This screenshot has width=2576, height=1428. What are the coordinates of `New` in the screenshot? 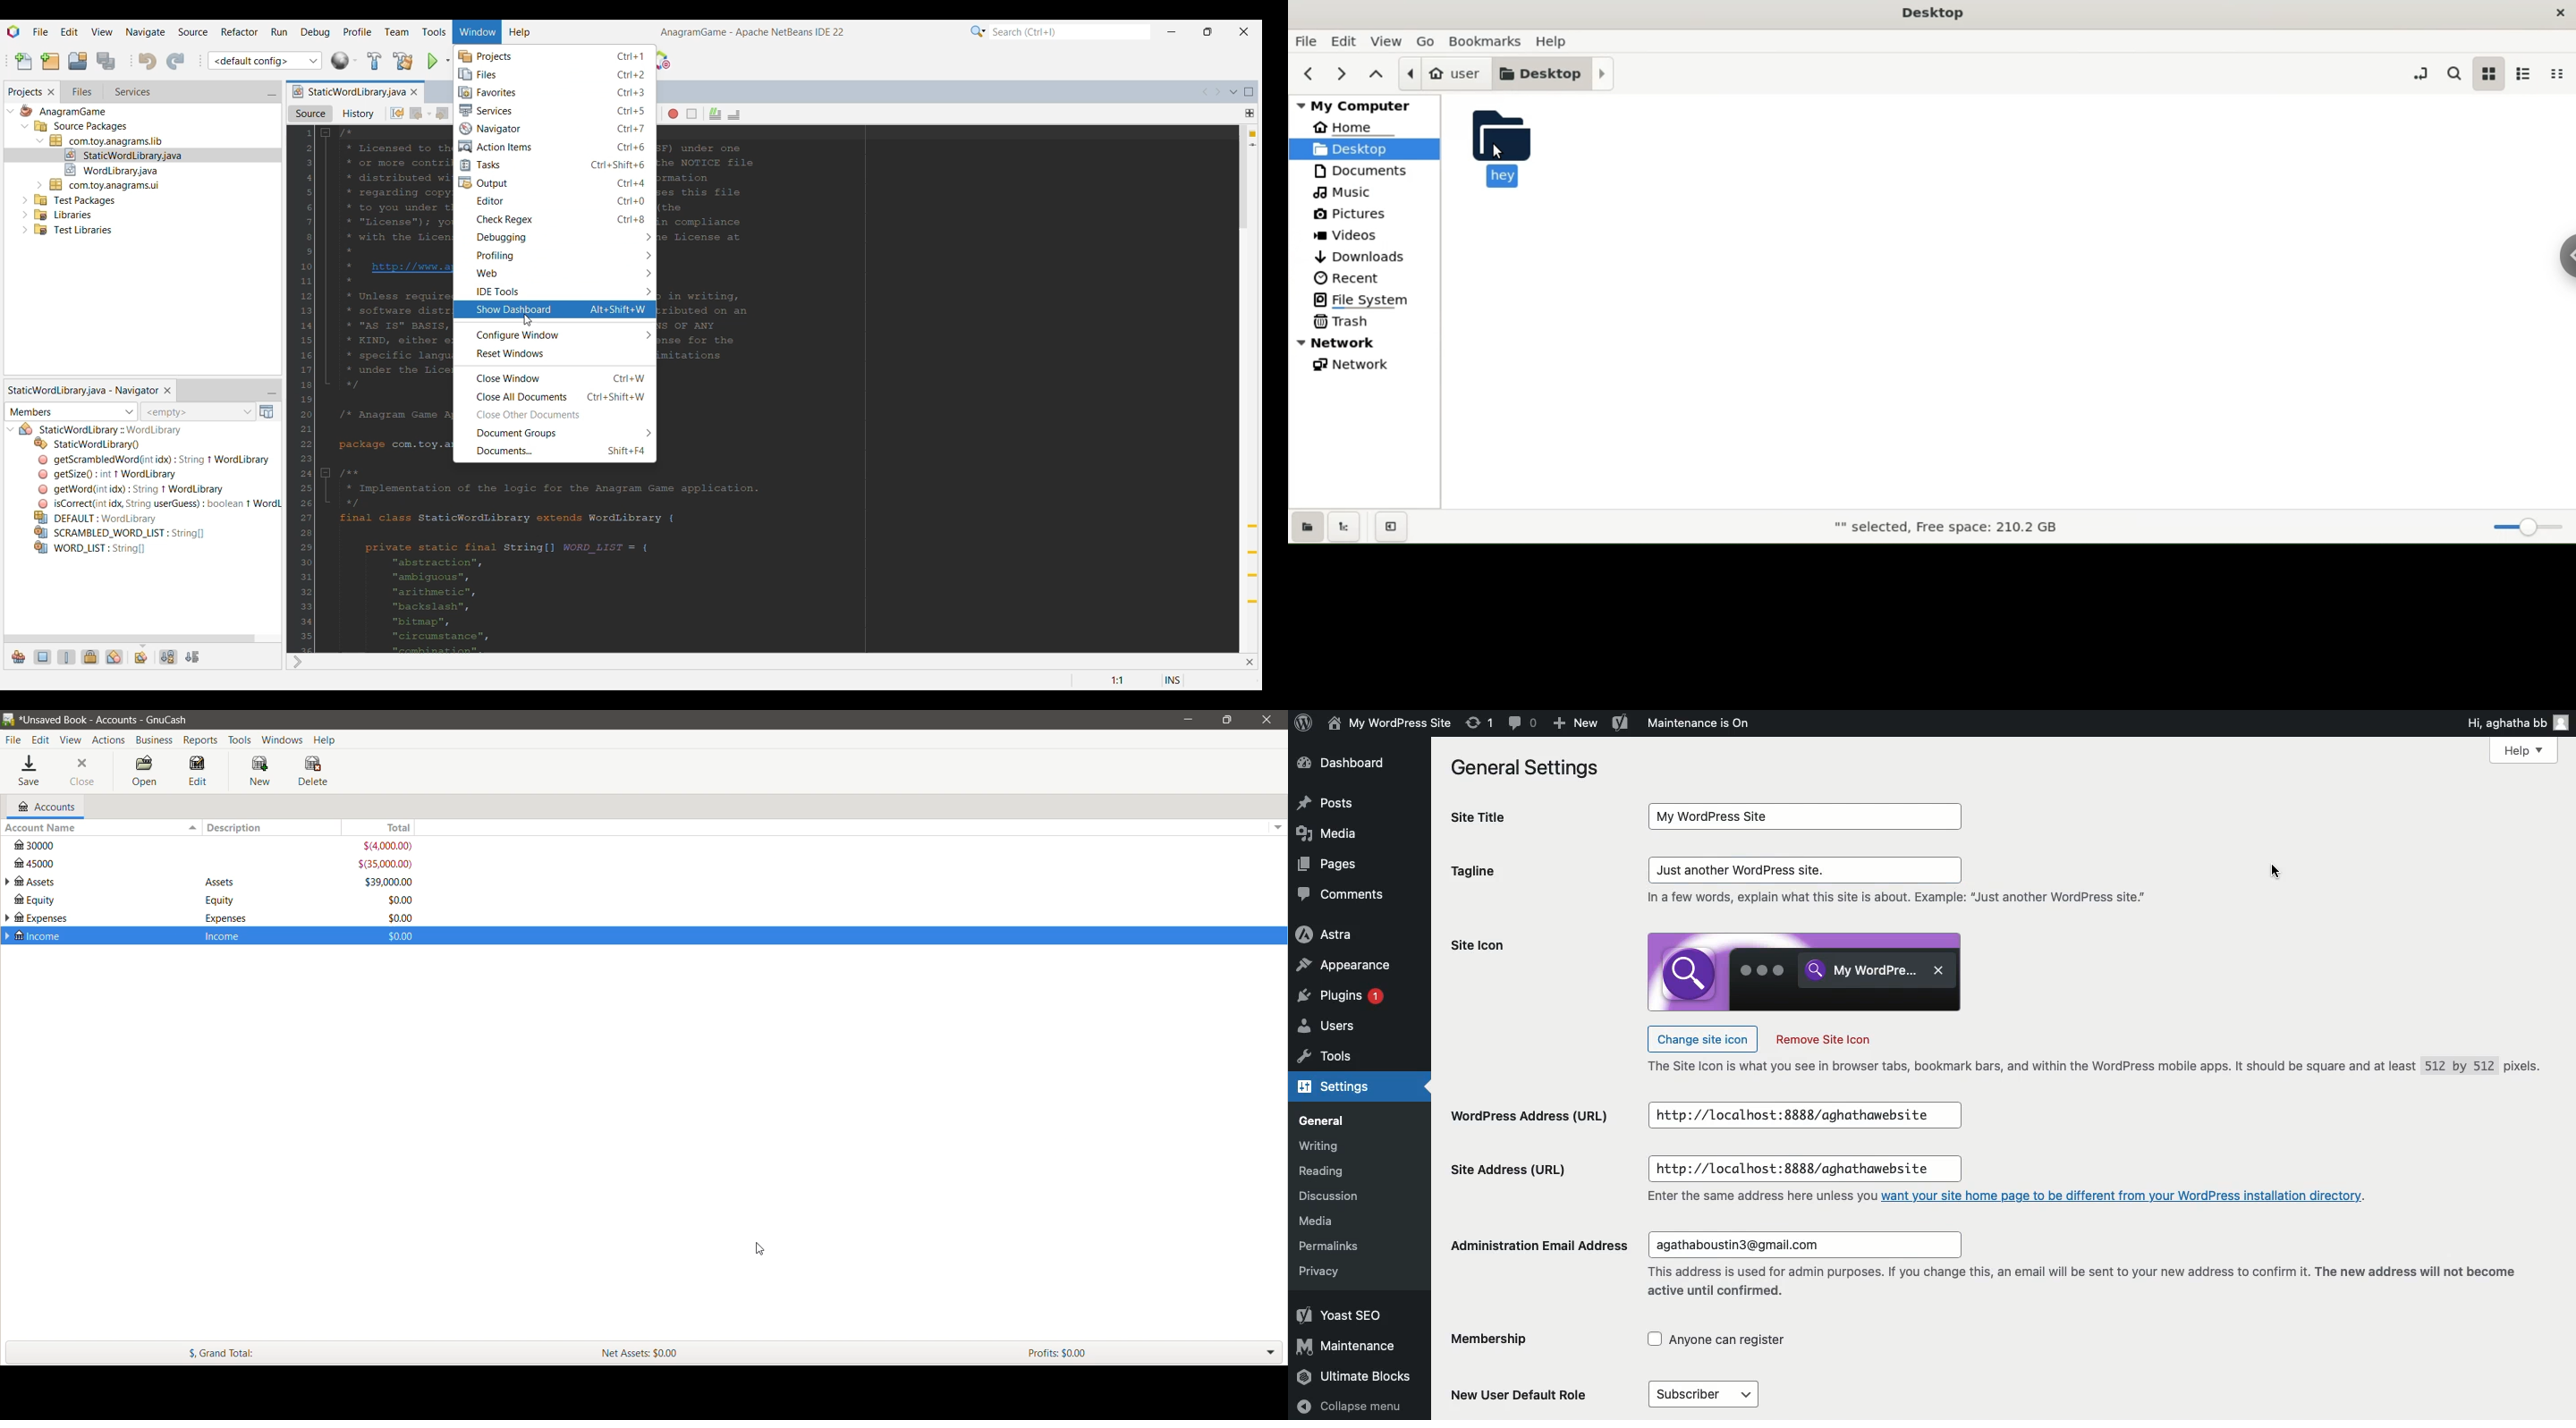 It's located at (1573, 723).